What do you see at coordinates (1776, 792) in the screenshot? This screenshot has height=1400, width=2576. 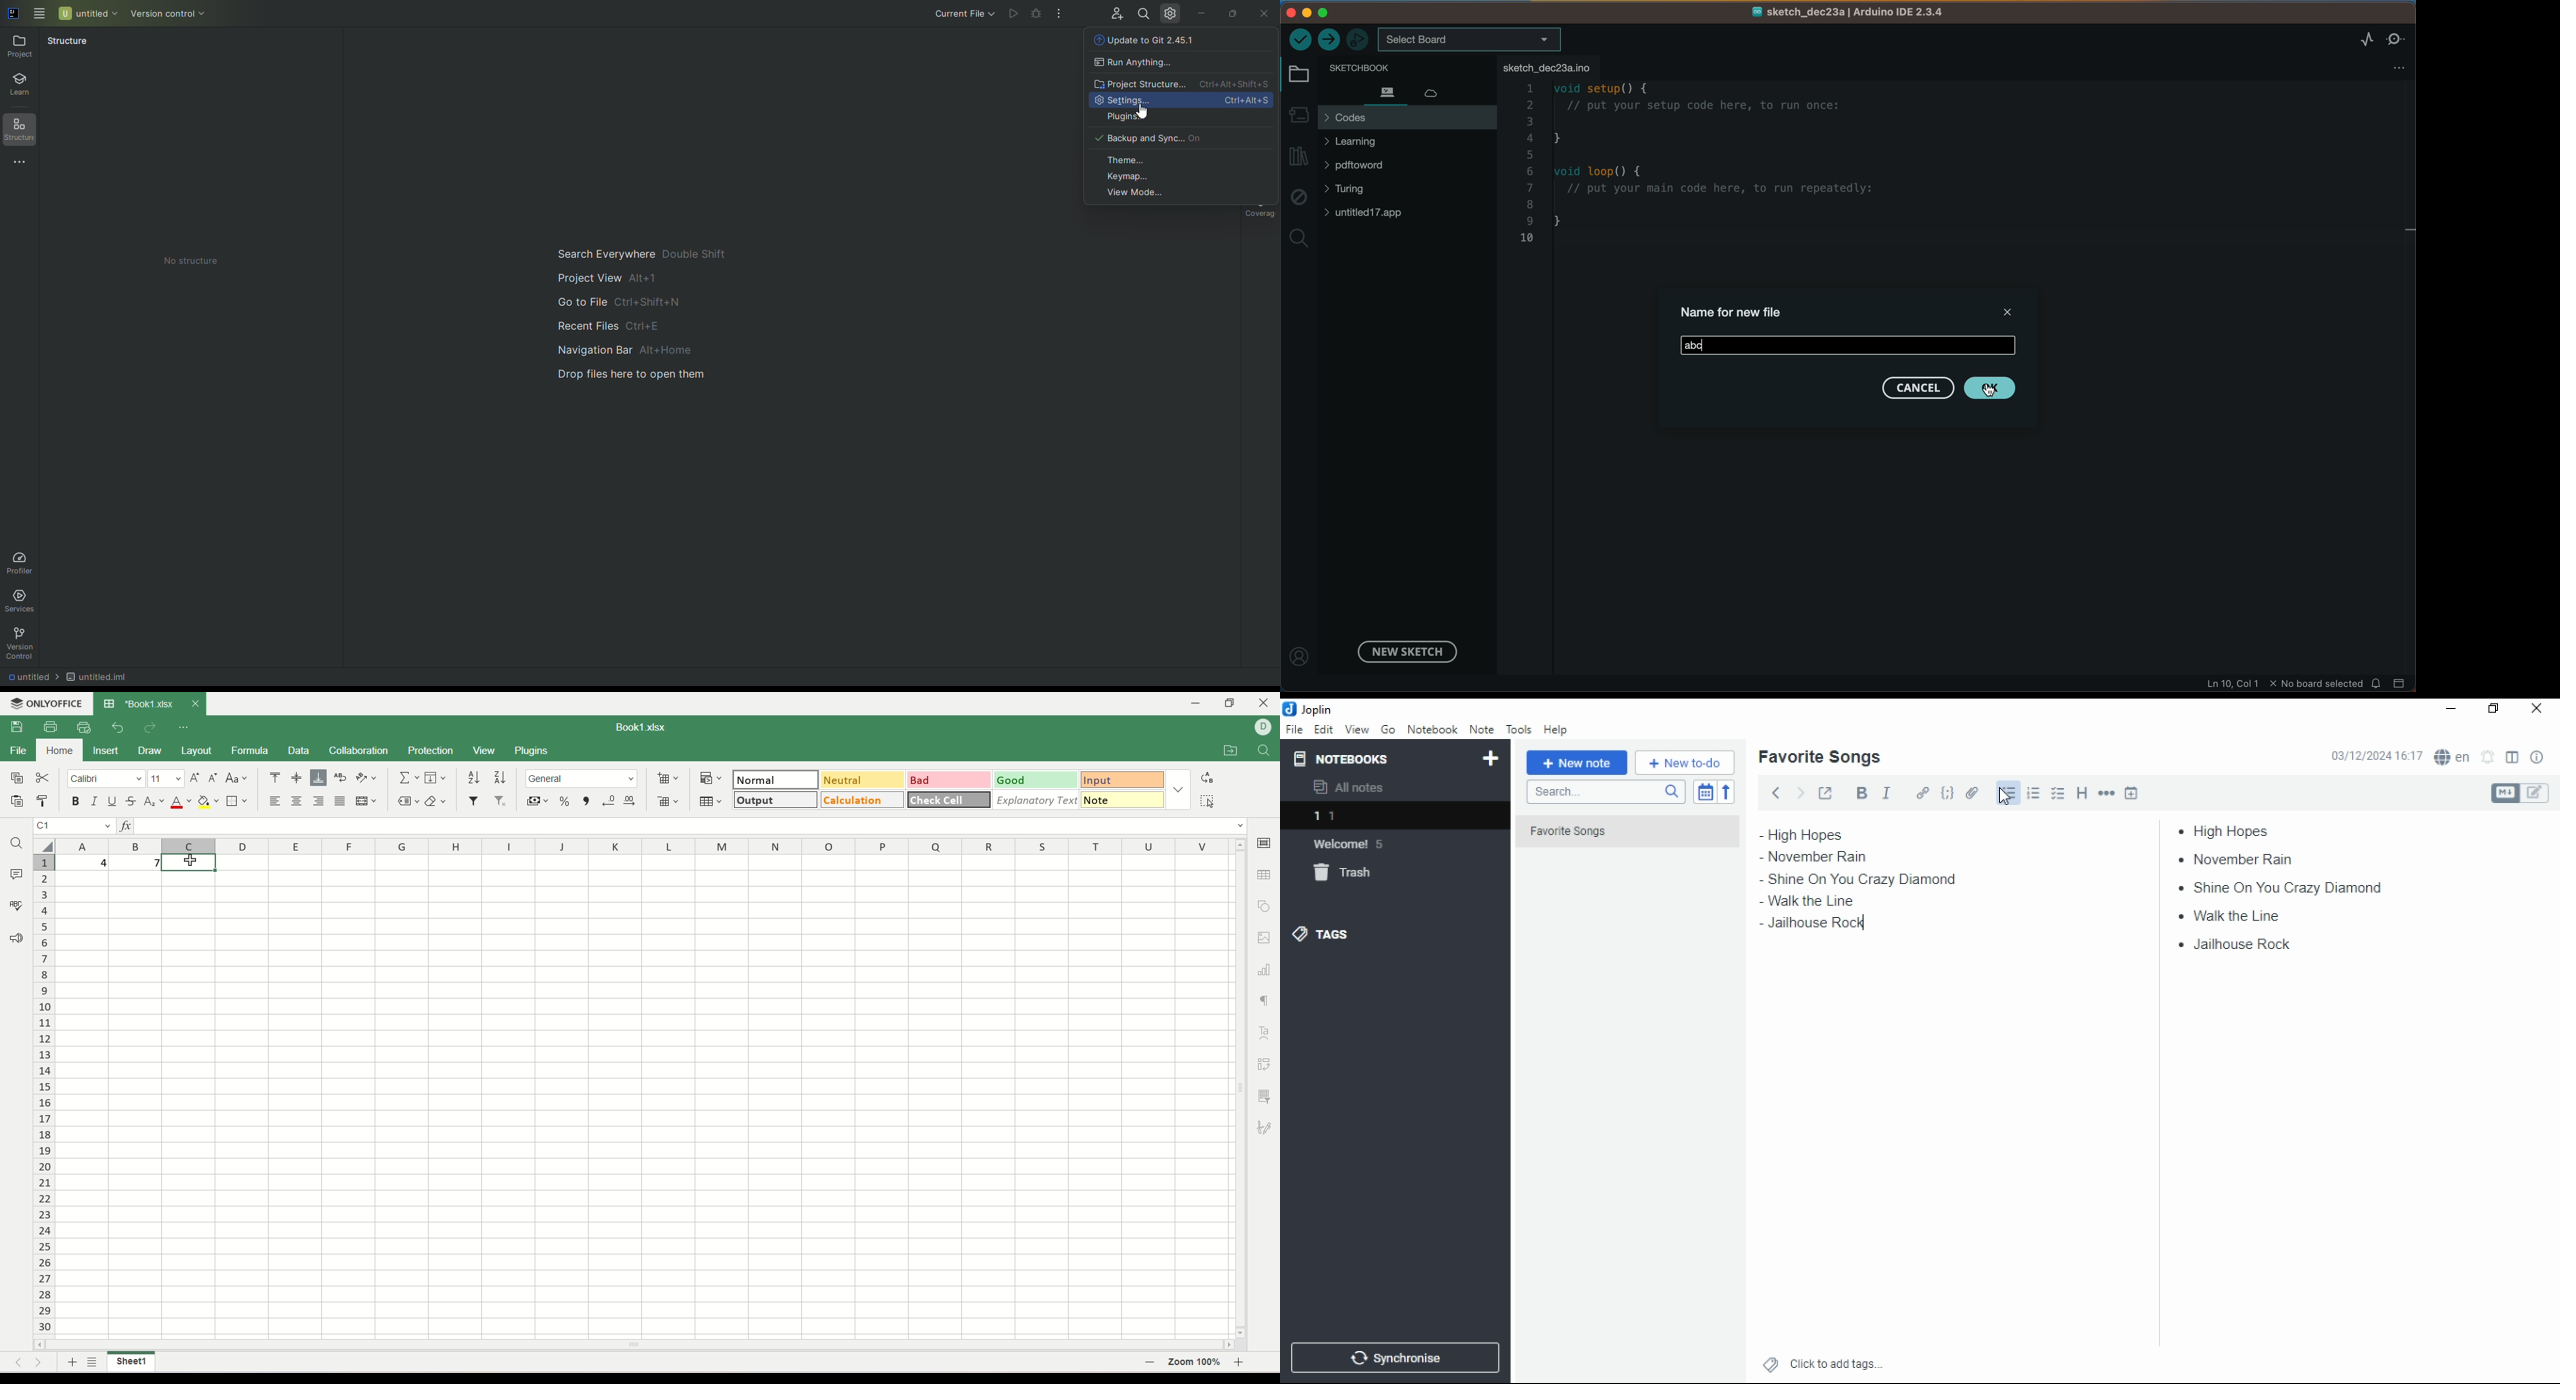 I see `back` at bounding box center [1776, 792].